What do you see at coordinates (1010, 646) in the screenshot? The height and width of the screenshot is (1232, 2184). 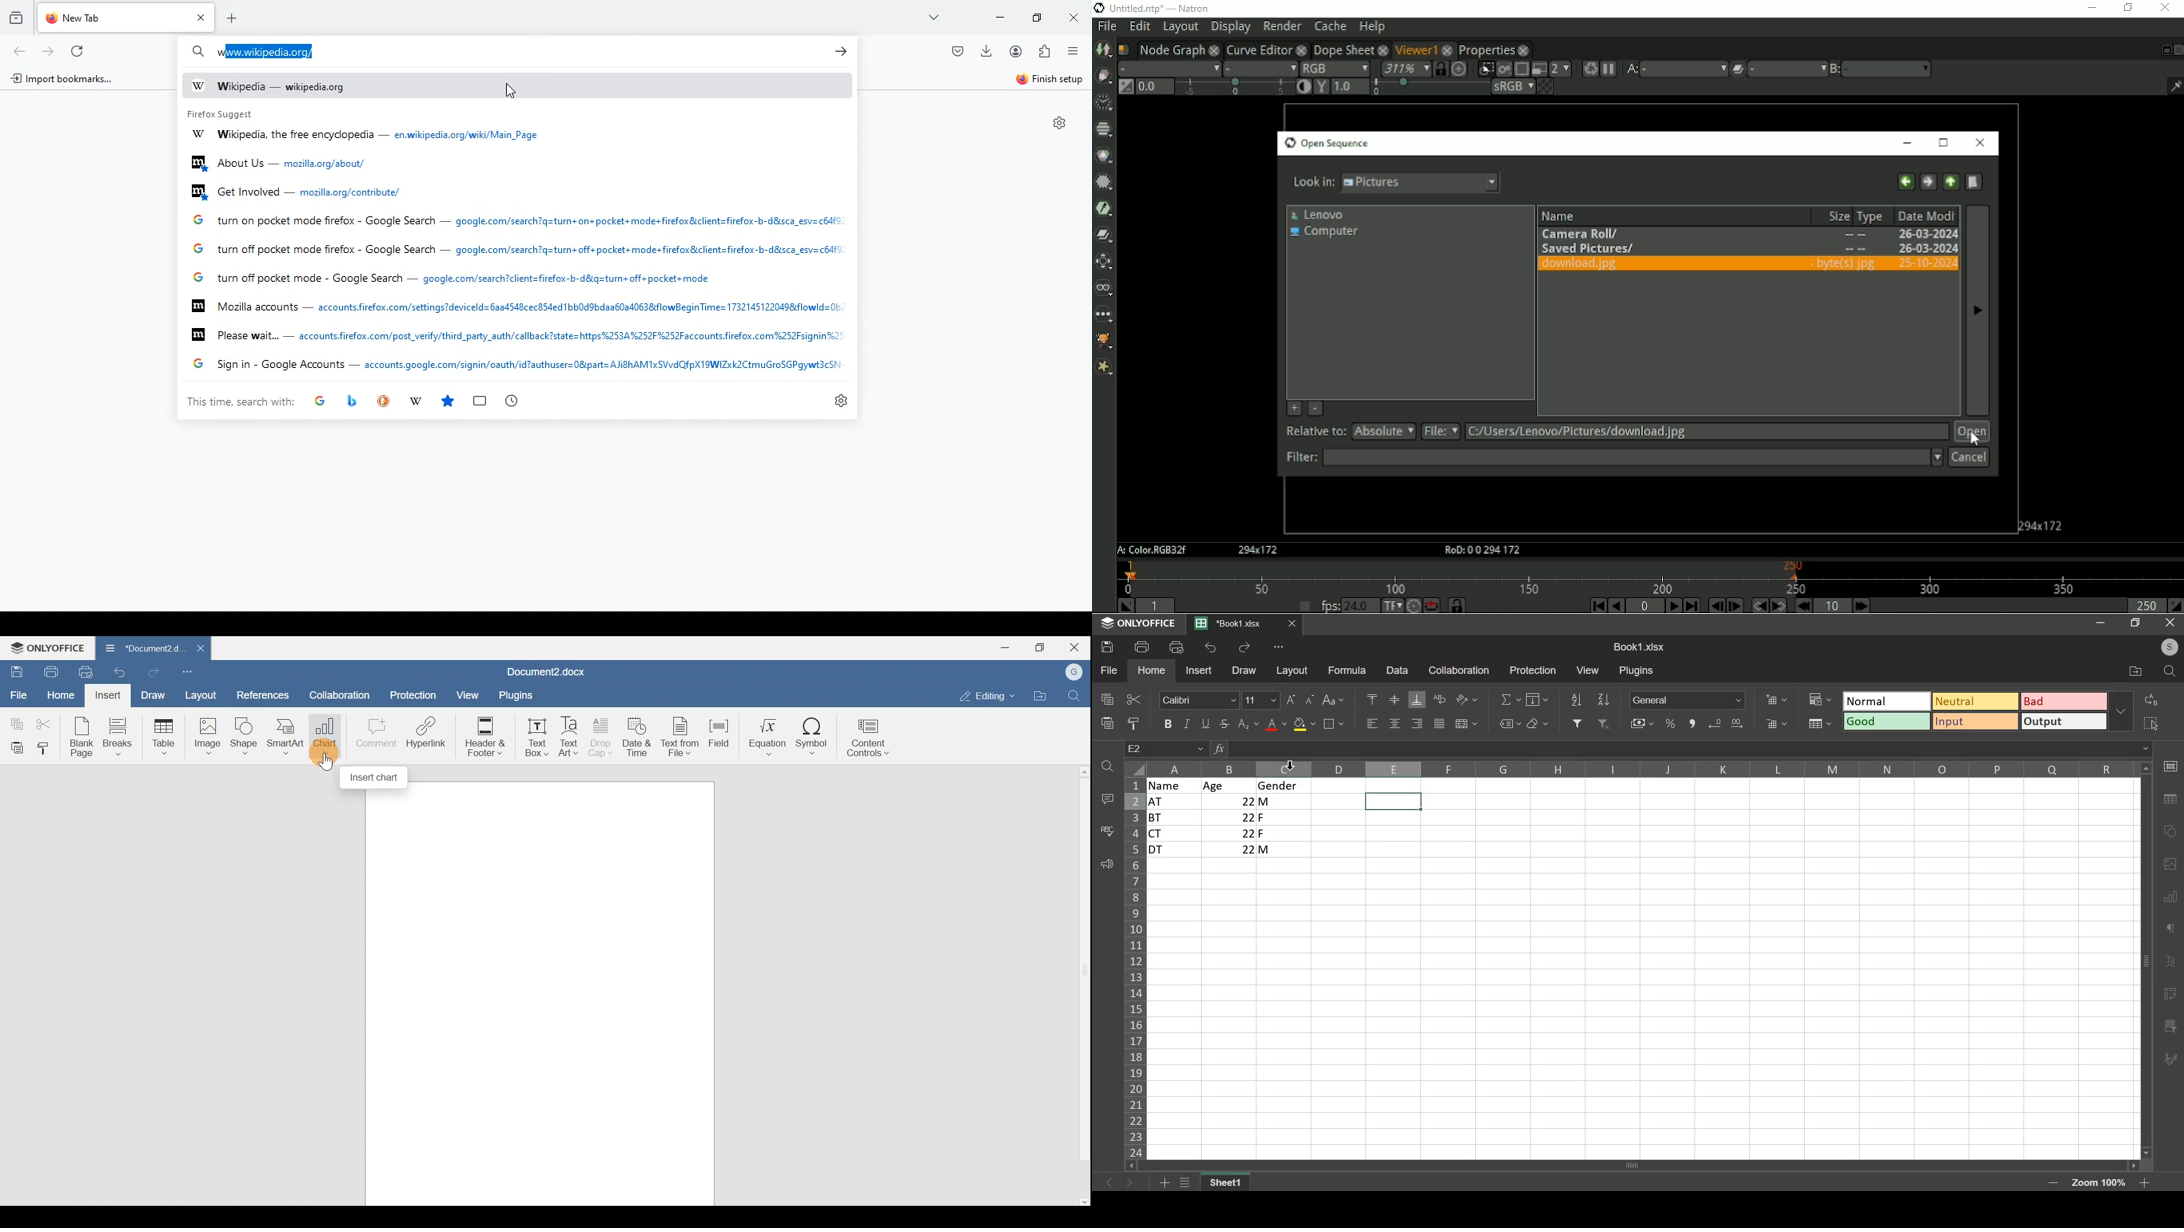 I see `Minimize` at bounding box center [1010, 646].